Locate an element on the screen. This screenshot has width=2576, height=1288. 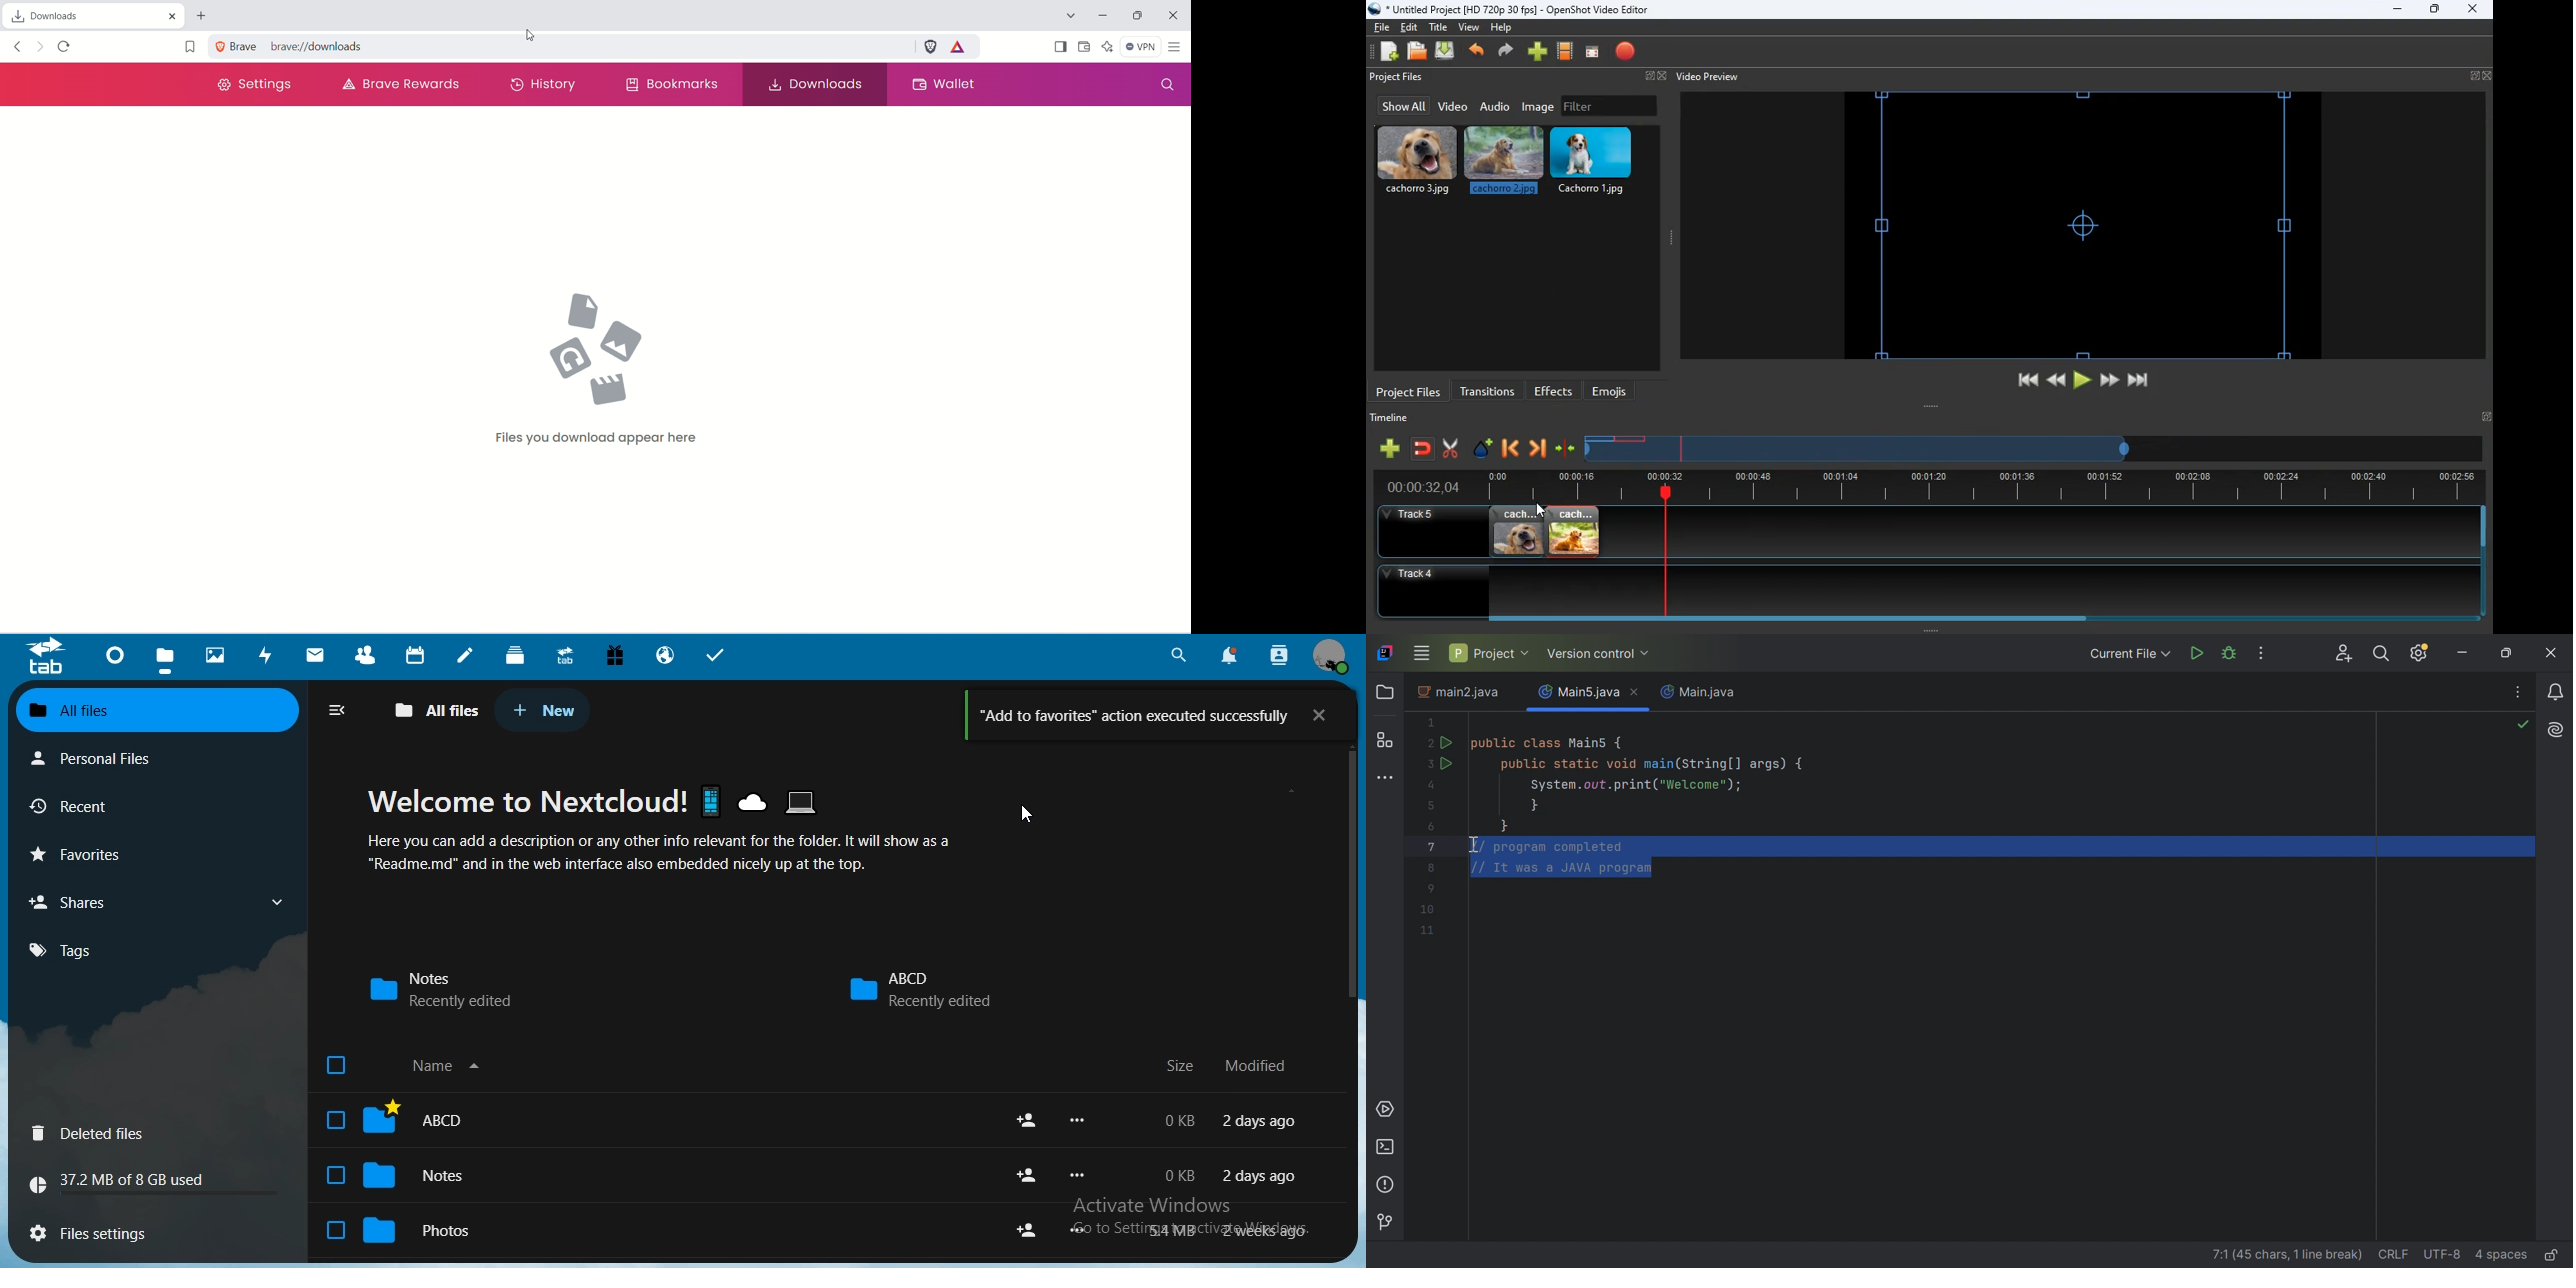
new is located at coordinates (540, 706).